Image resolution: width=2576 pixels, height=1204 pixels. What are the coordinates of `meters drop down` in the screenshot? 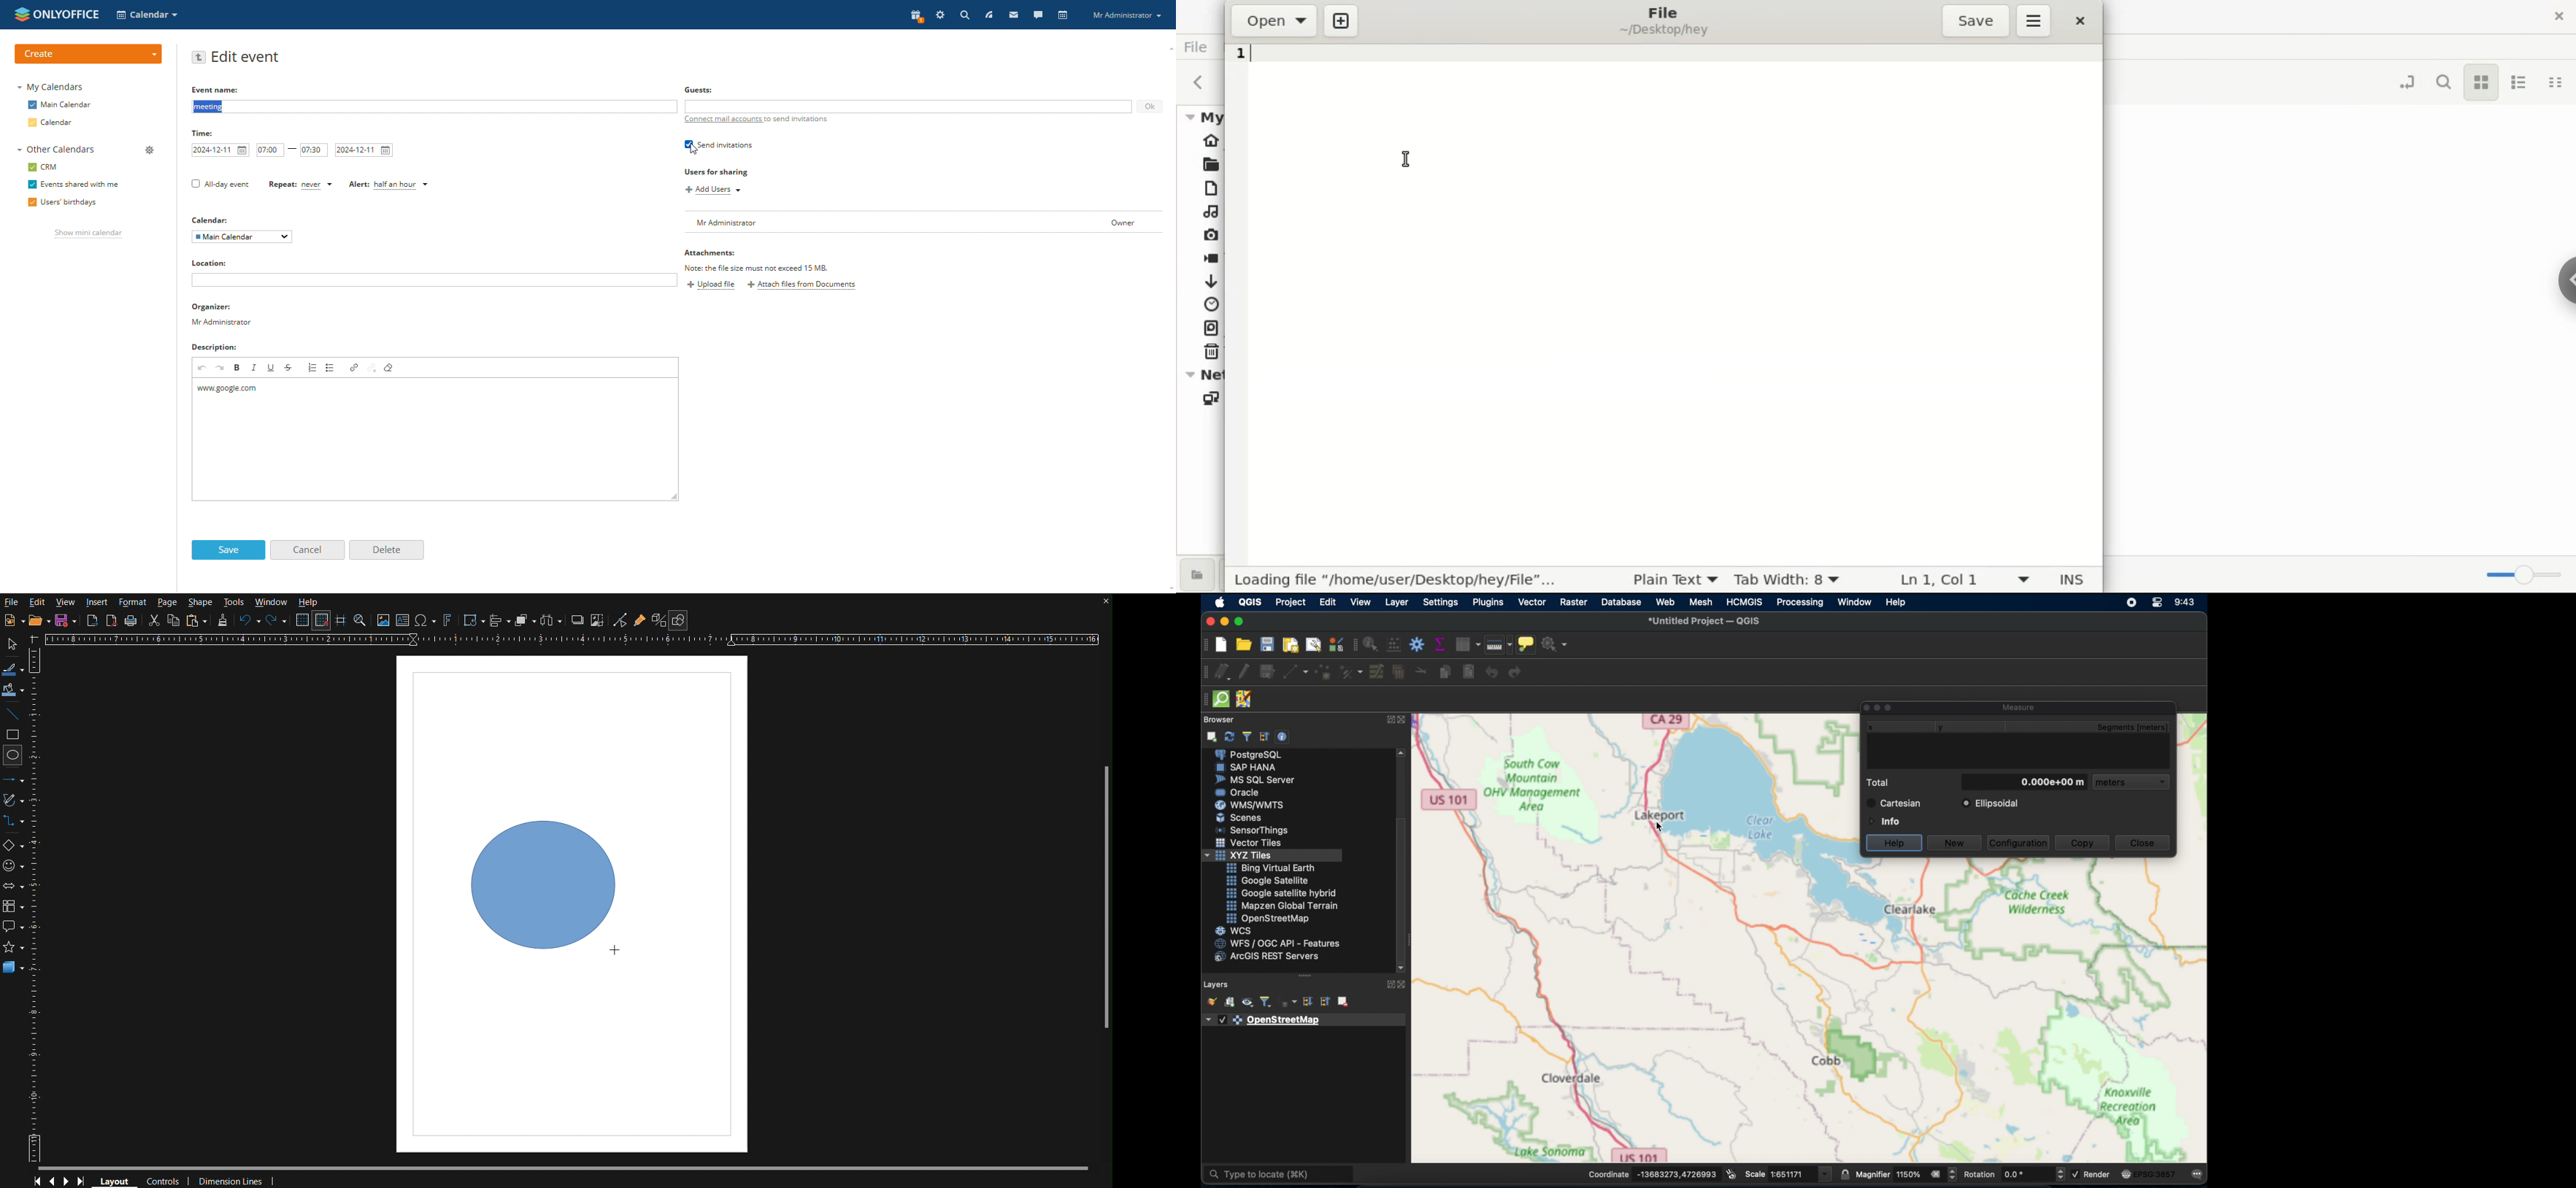 It's located at (2133, 783).